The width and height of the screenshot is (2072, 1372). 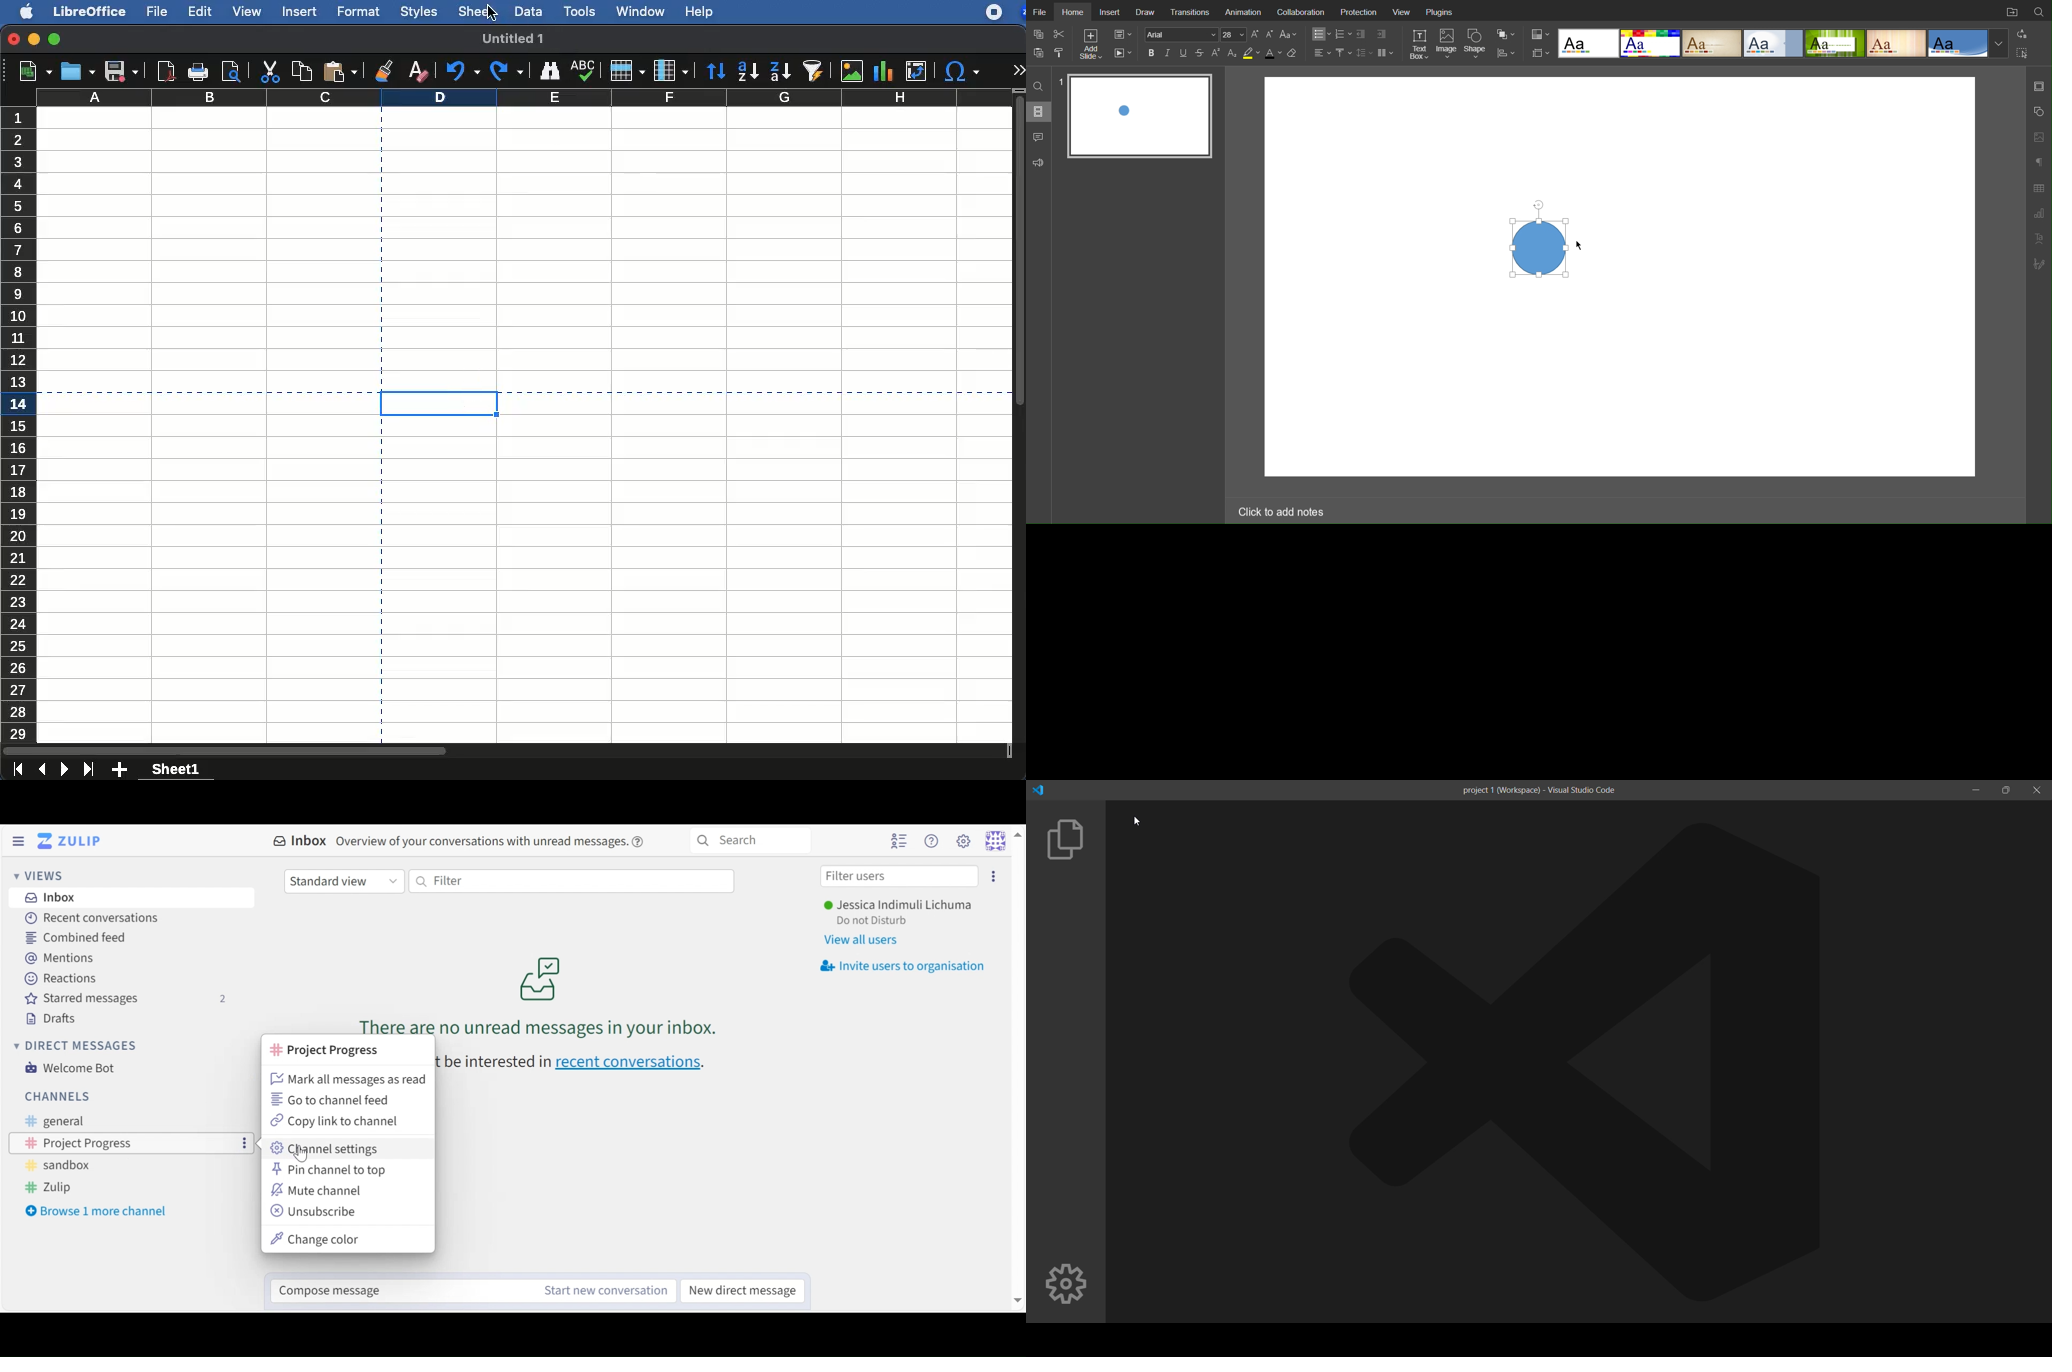 What do you see at coordinates (63, 1098) in the screenshot?
I see `Channels` at bounding box center [63, 1098].